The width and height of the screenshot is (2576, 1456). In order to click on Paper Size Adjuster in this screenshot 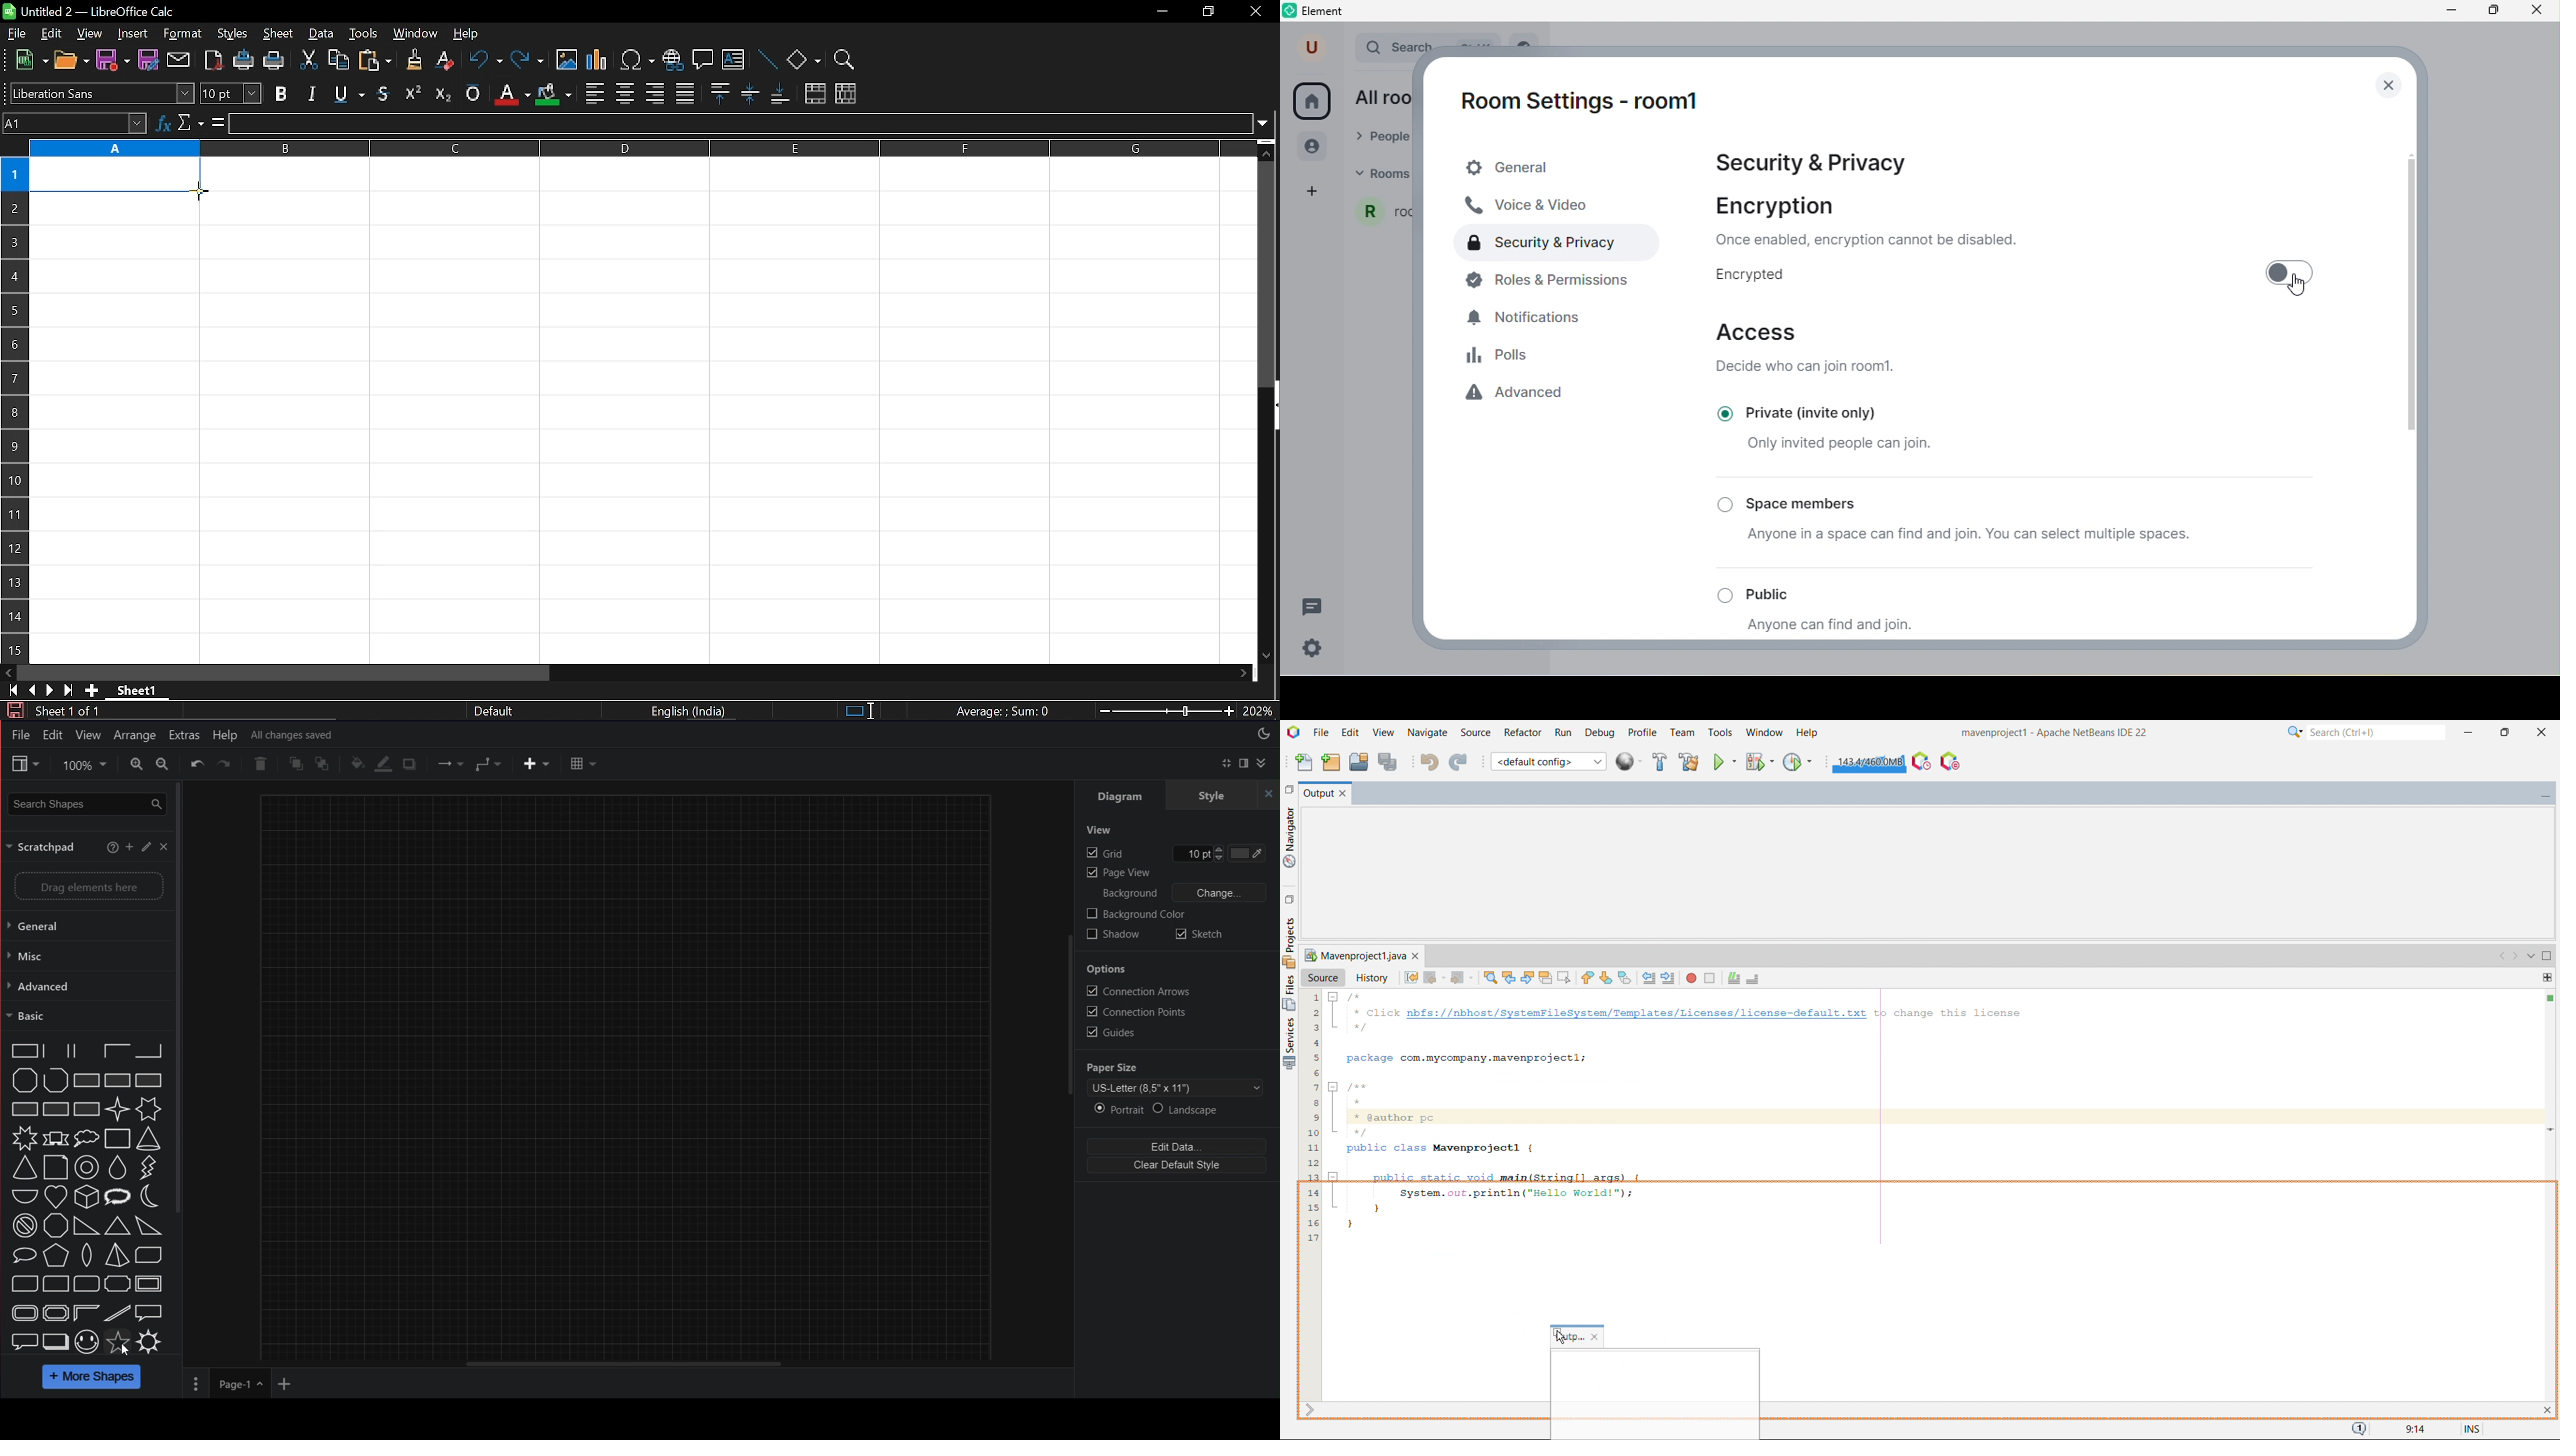, I will do `click(1177, 1078)`.